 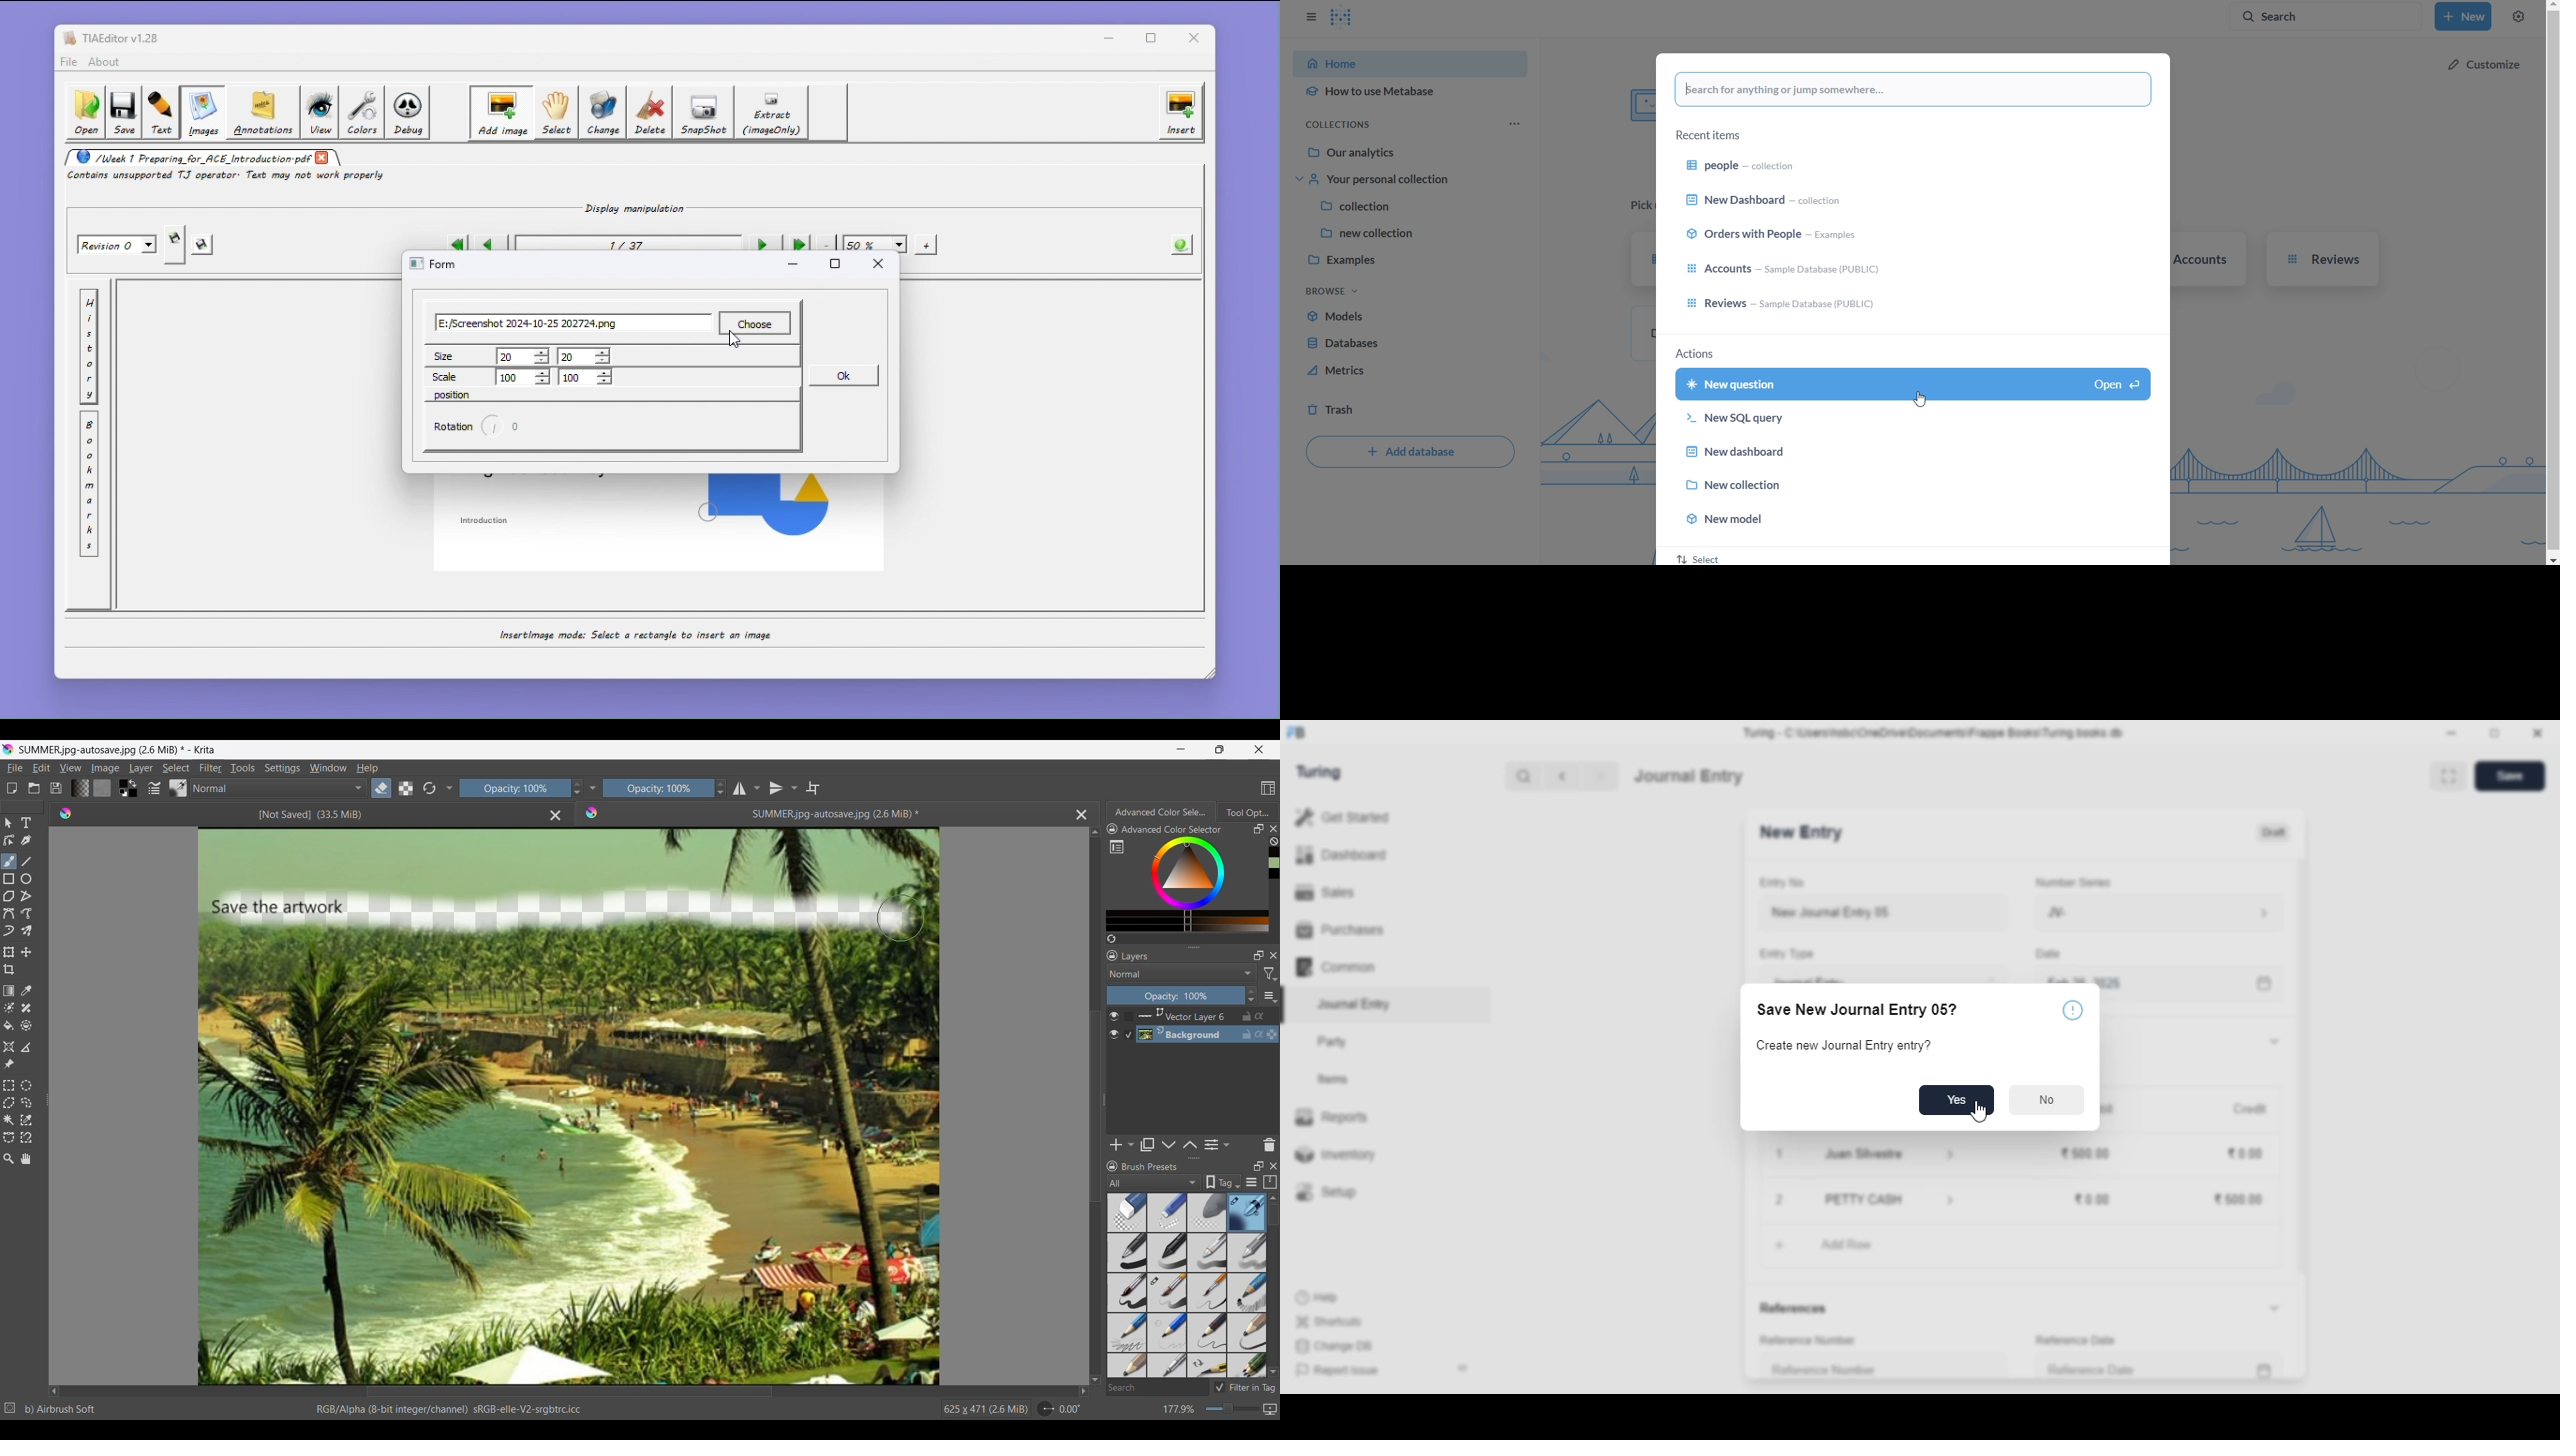 What do you see at coordinates (1251, 995) in the screenshot?
I see `Increase/Decrease opacity` at bounding box center [1251, 995].